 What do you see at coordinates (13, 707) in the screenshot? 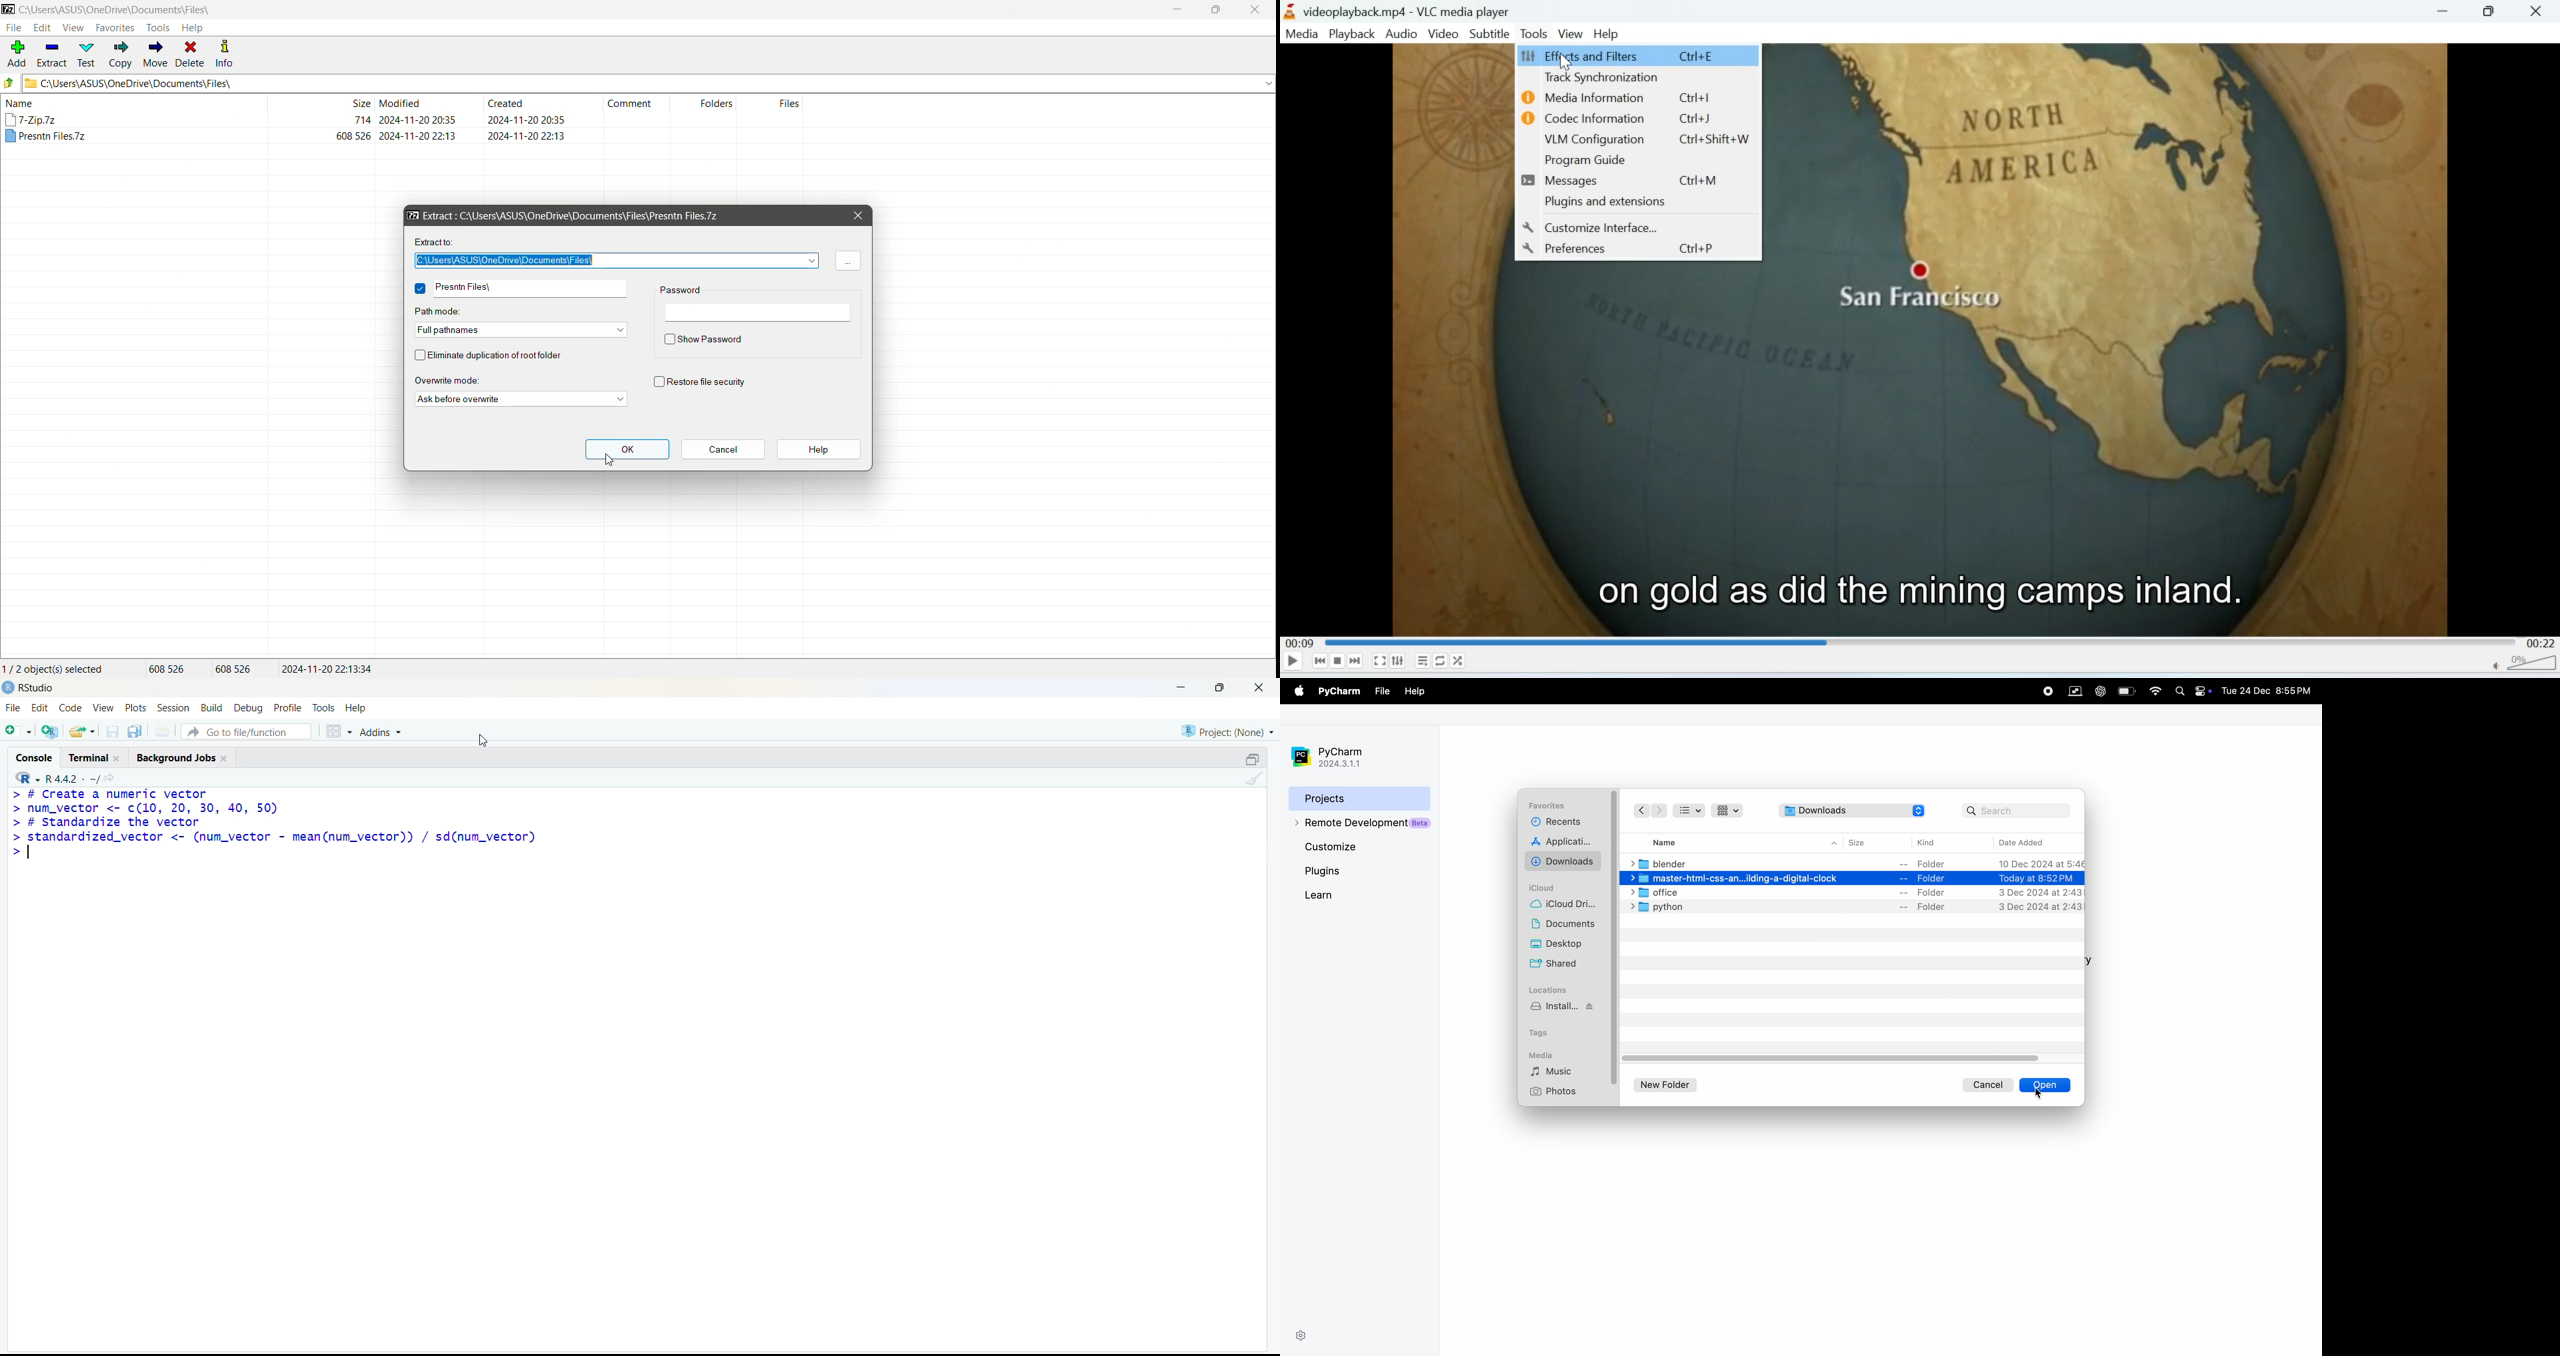
I see `file` at bounding box center [13, 707].